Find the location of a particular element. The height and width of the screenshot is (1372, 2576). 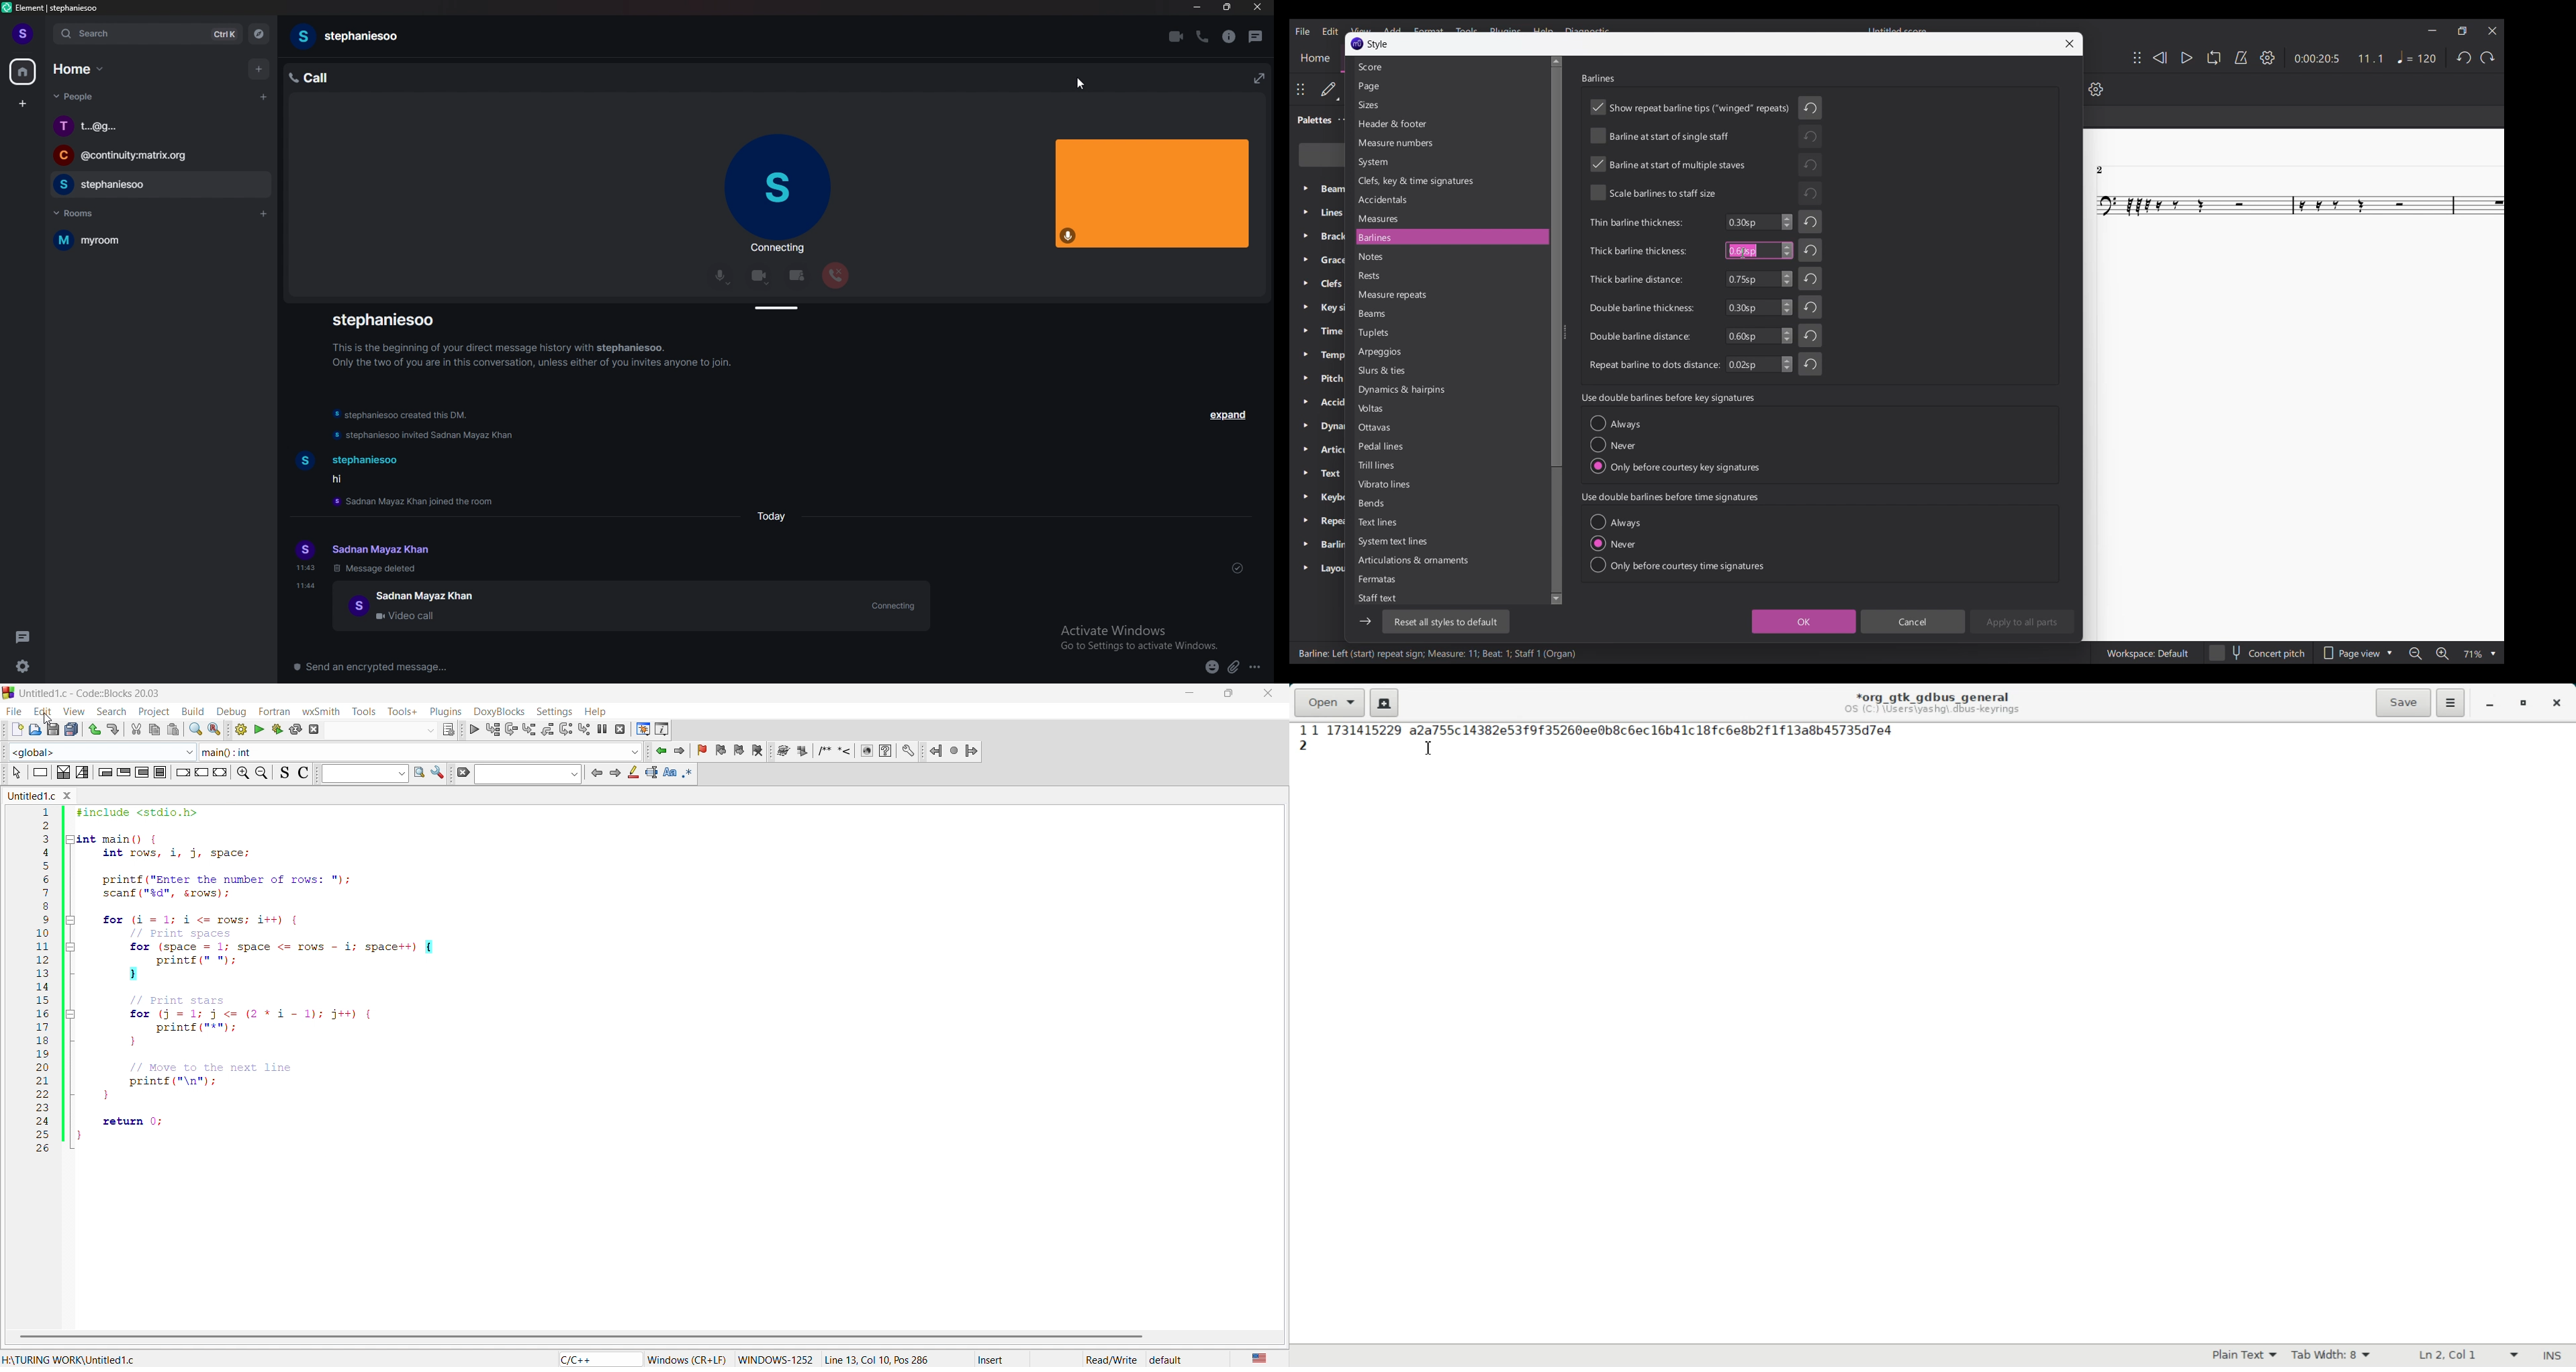

search is located at coordinates (195, 729).